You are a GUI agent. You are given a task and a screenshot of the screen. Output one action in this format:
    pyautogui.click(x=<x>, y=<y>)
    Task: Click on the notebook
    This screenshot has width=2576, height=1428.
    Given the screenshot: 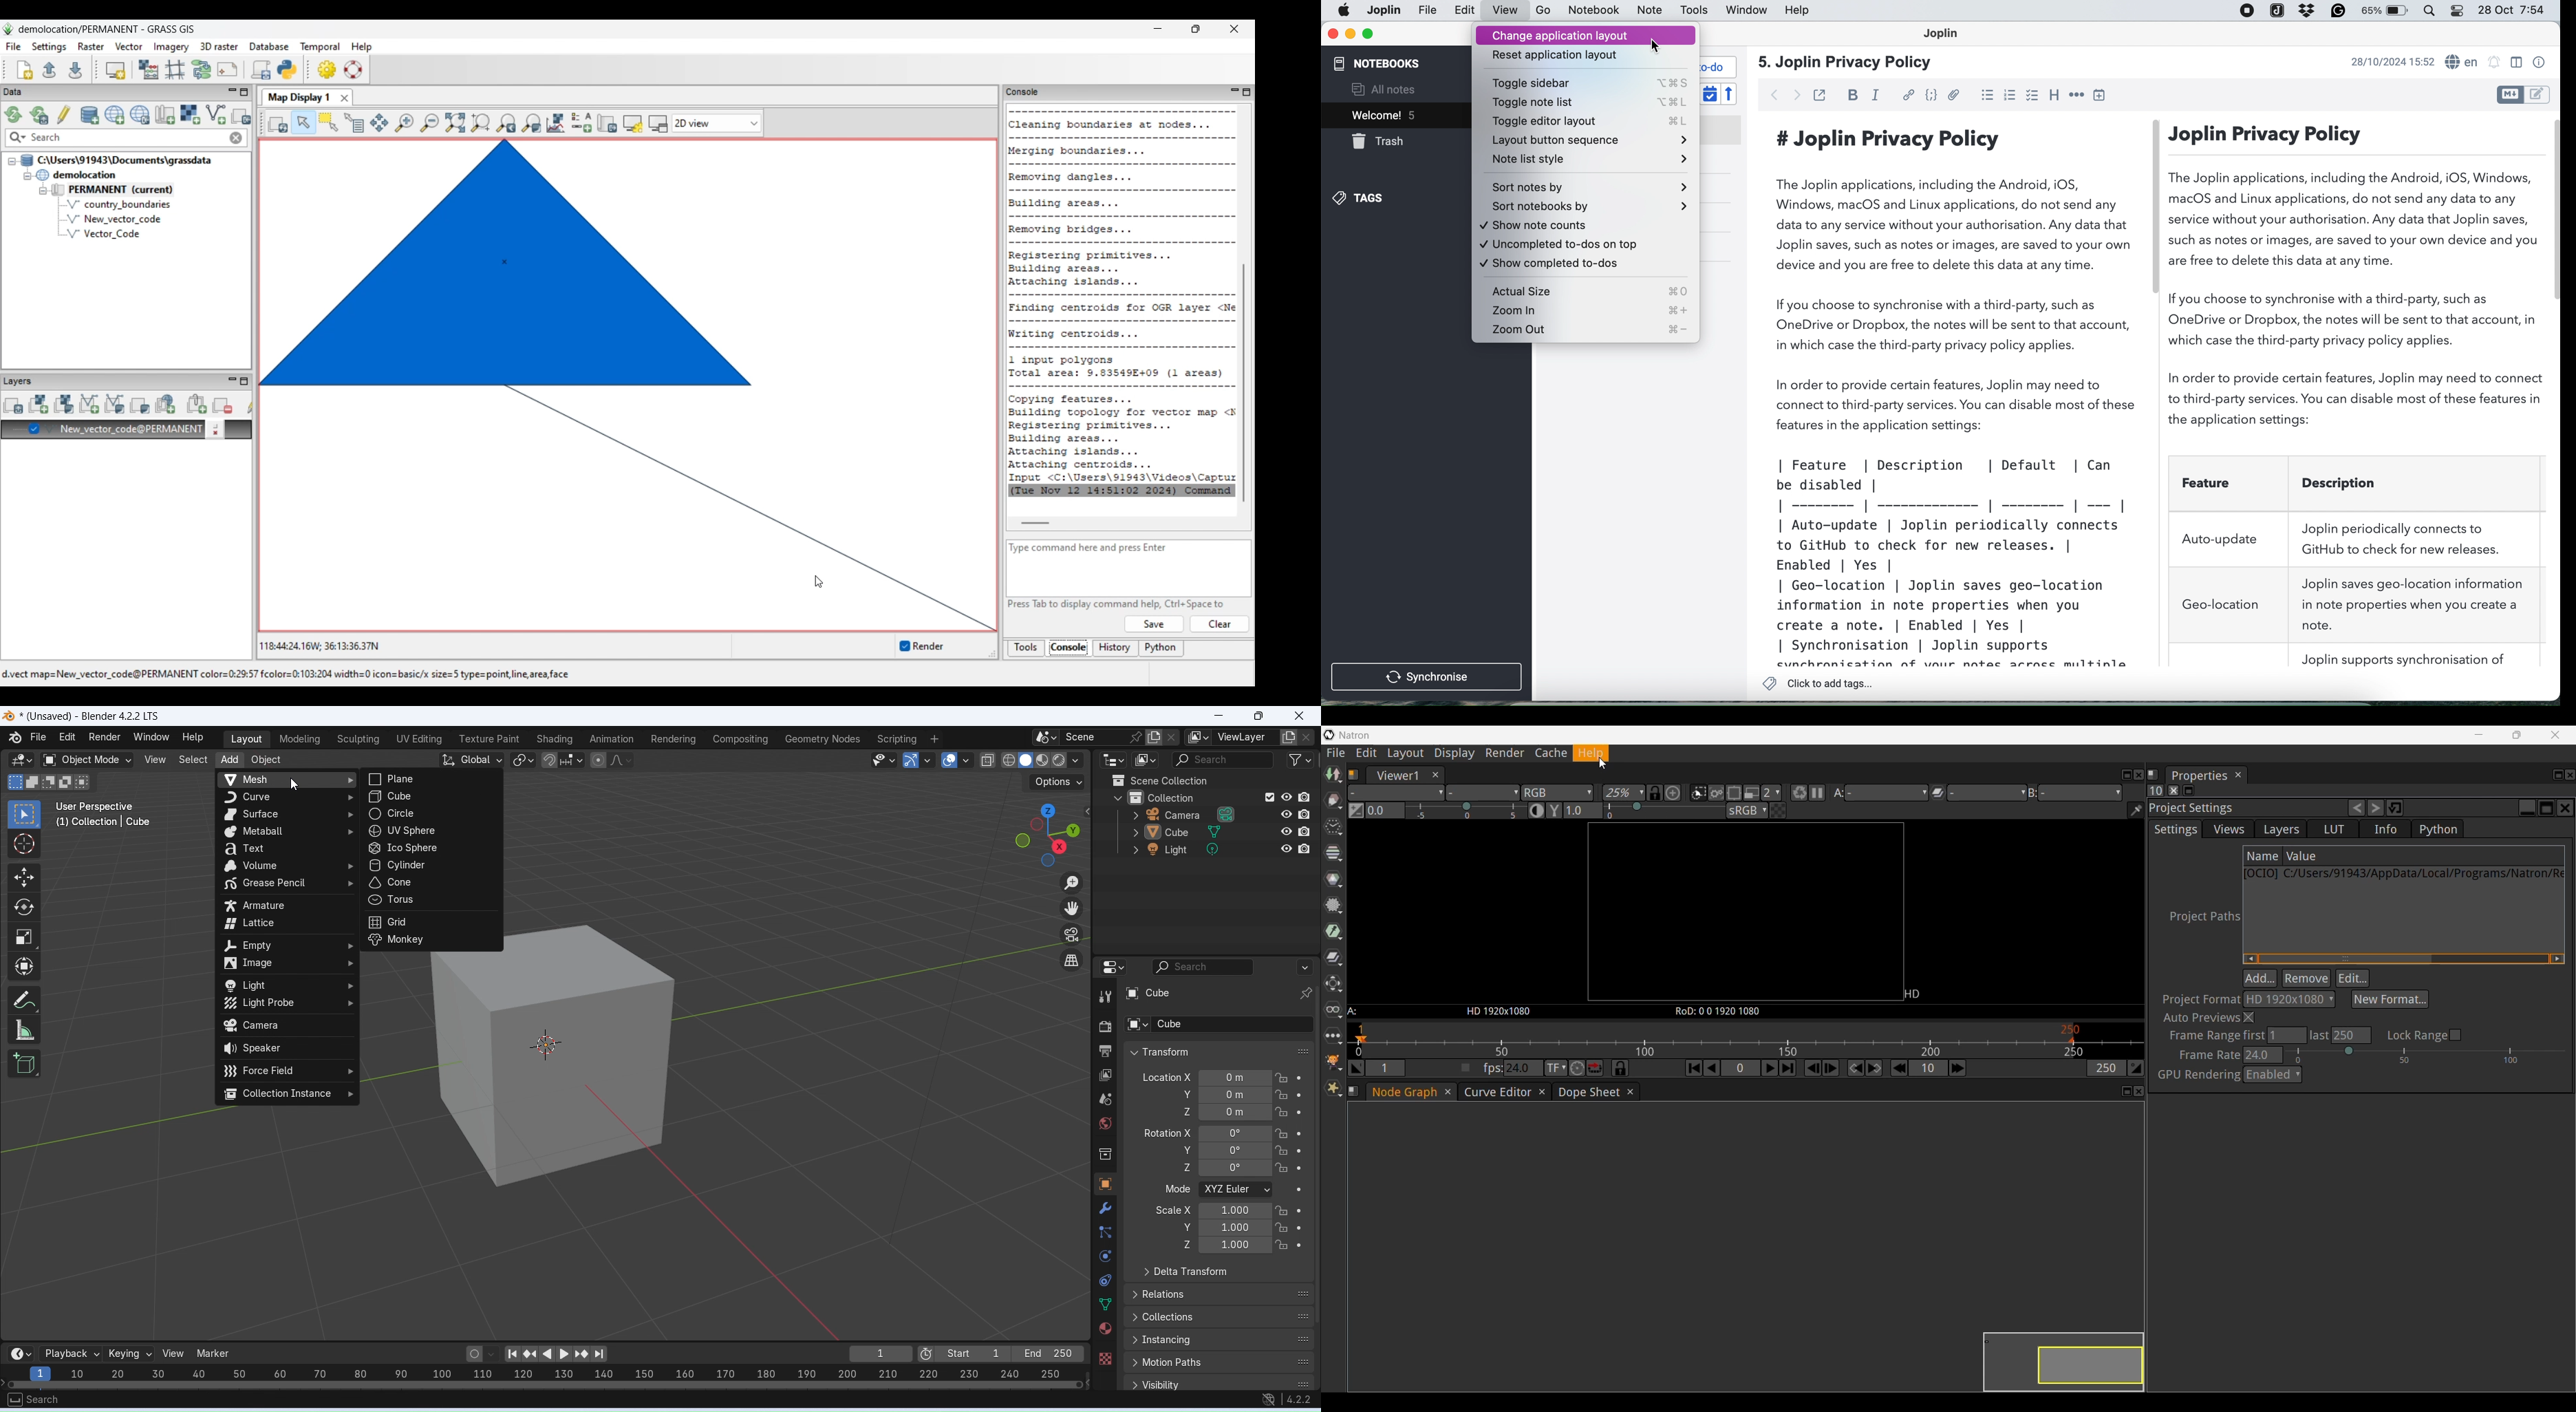 What is the action you would take?
    pyautogui.click(x=1597, y=11)
    